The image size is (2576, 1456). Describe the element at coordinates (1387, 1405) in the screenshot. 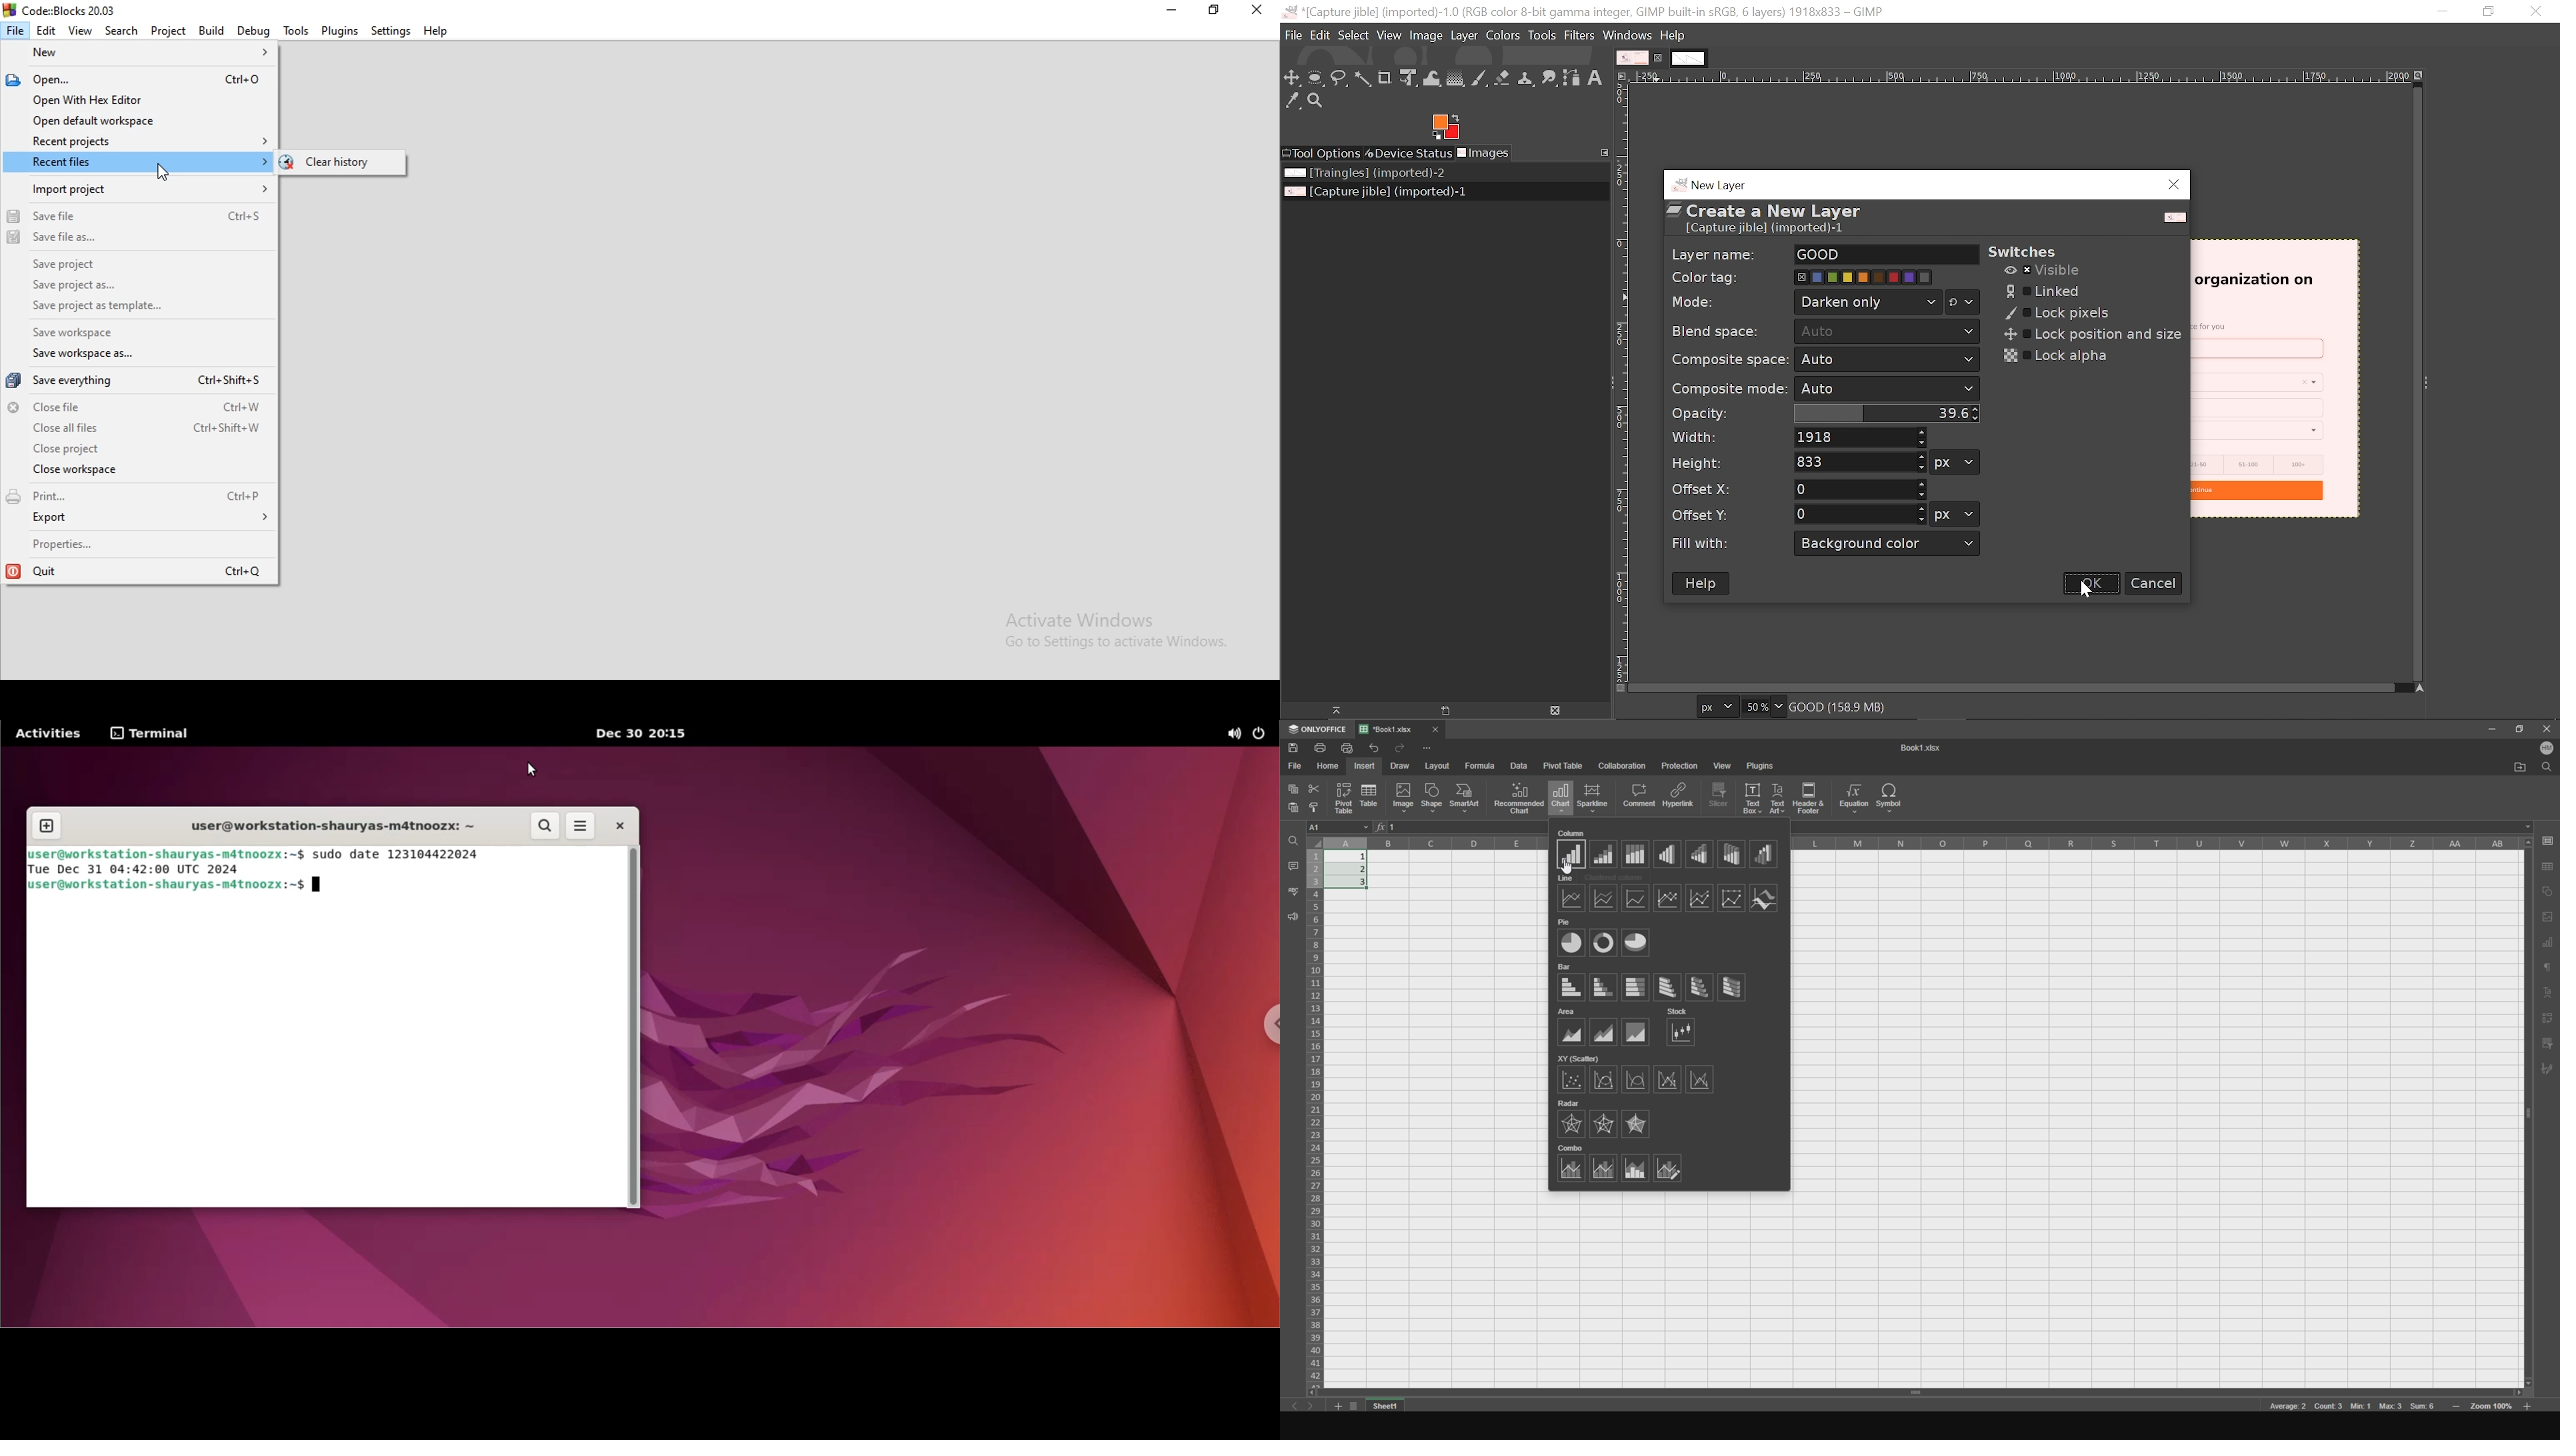

I see `sheet` at that location.